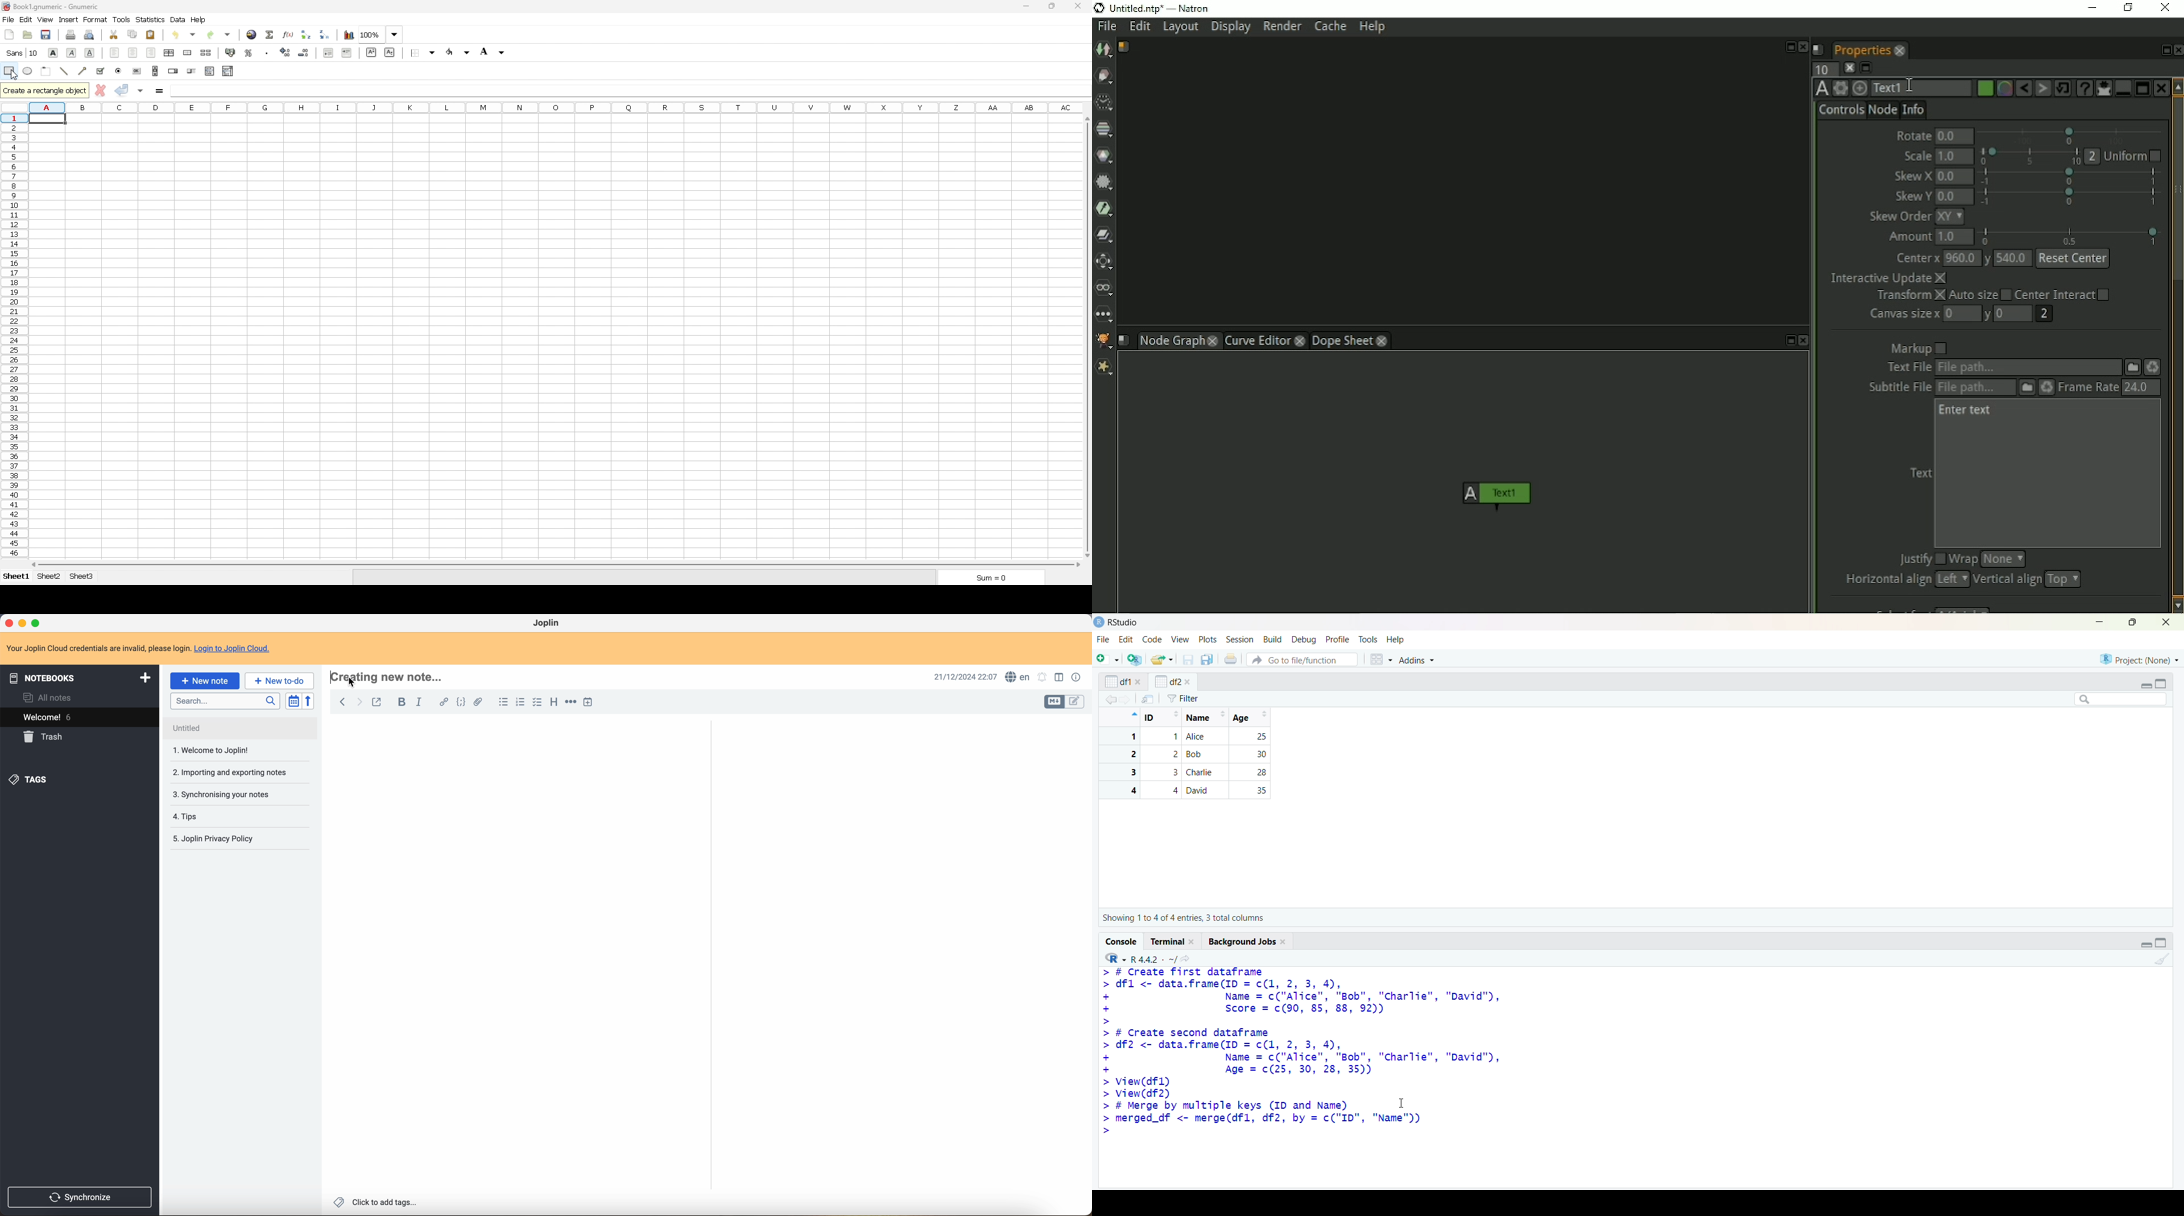  Describe the element at coordinates (1148, 699) in the screenshot. I see `send` at that location.